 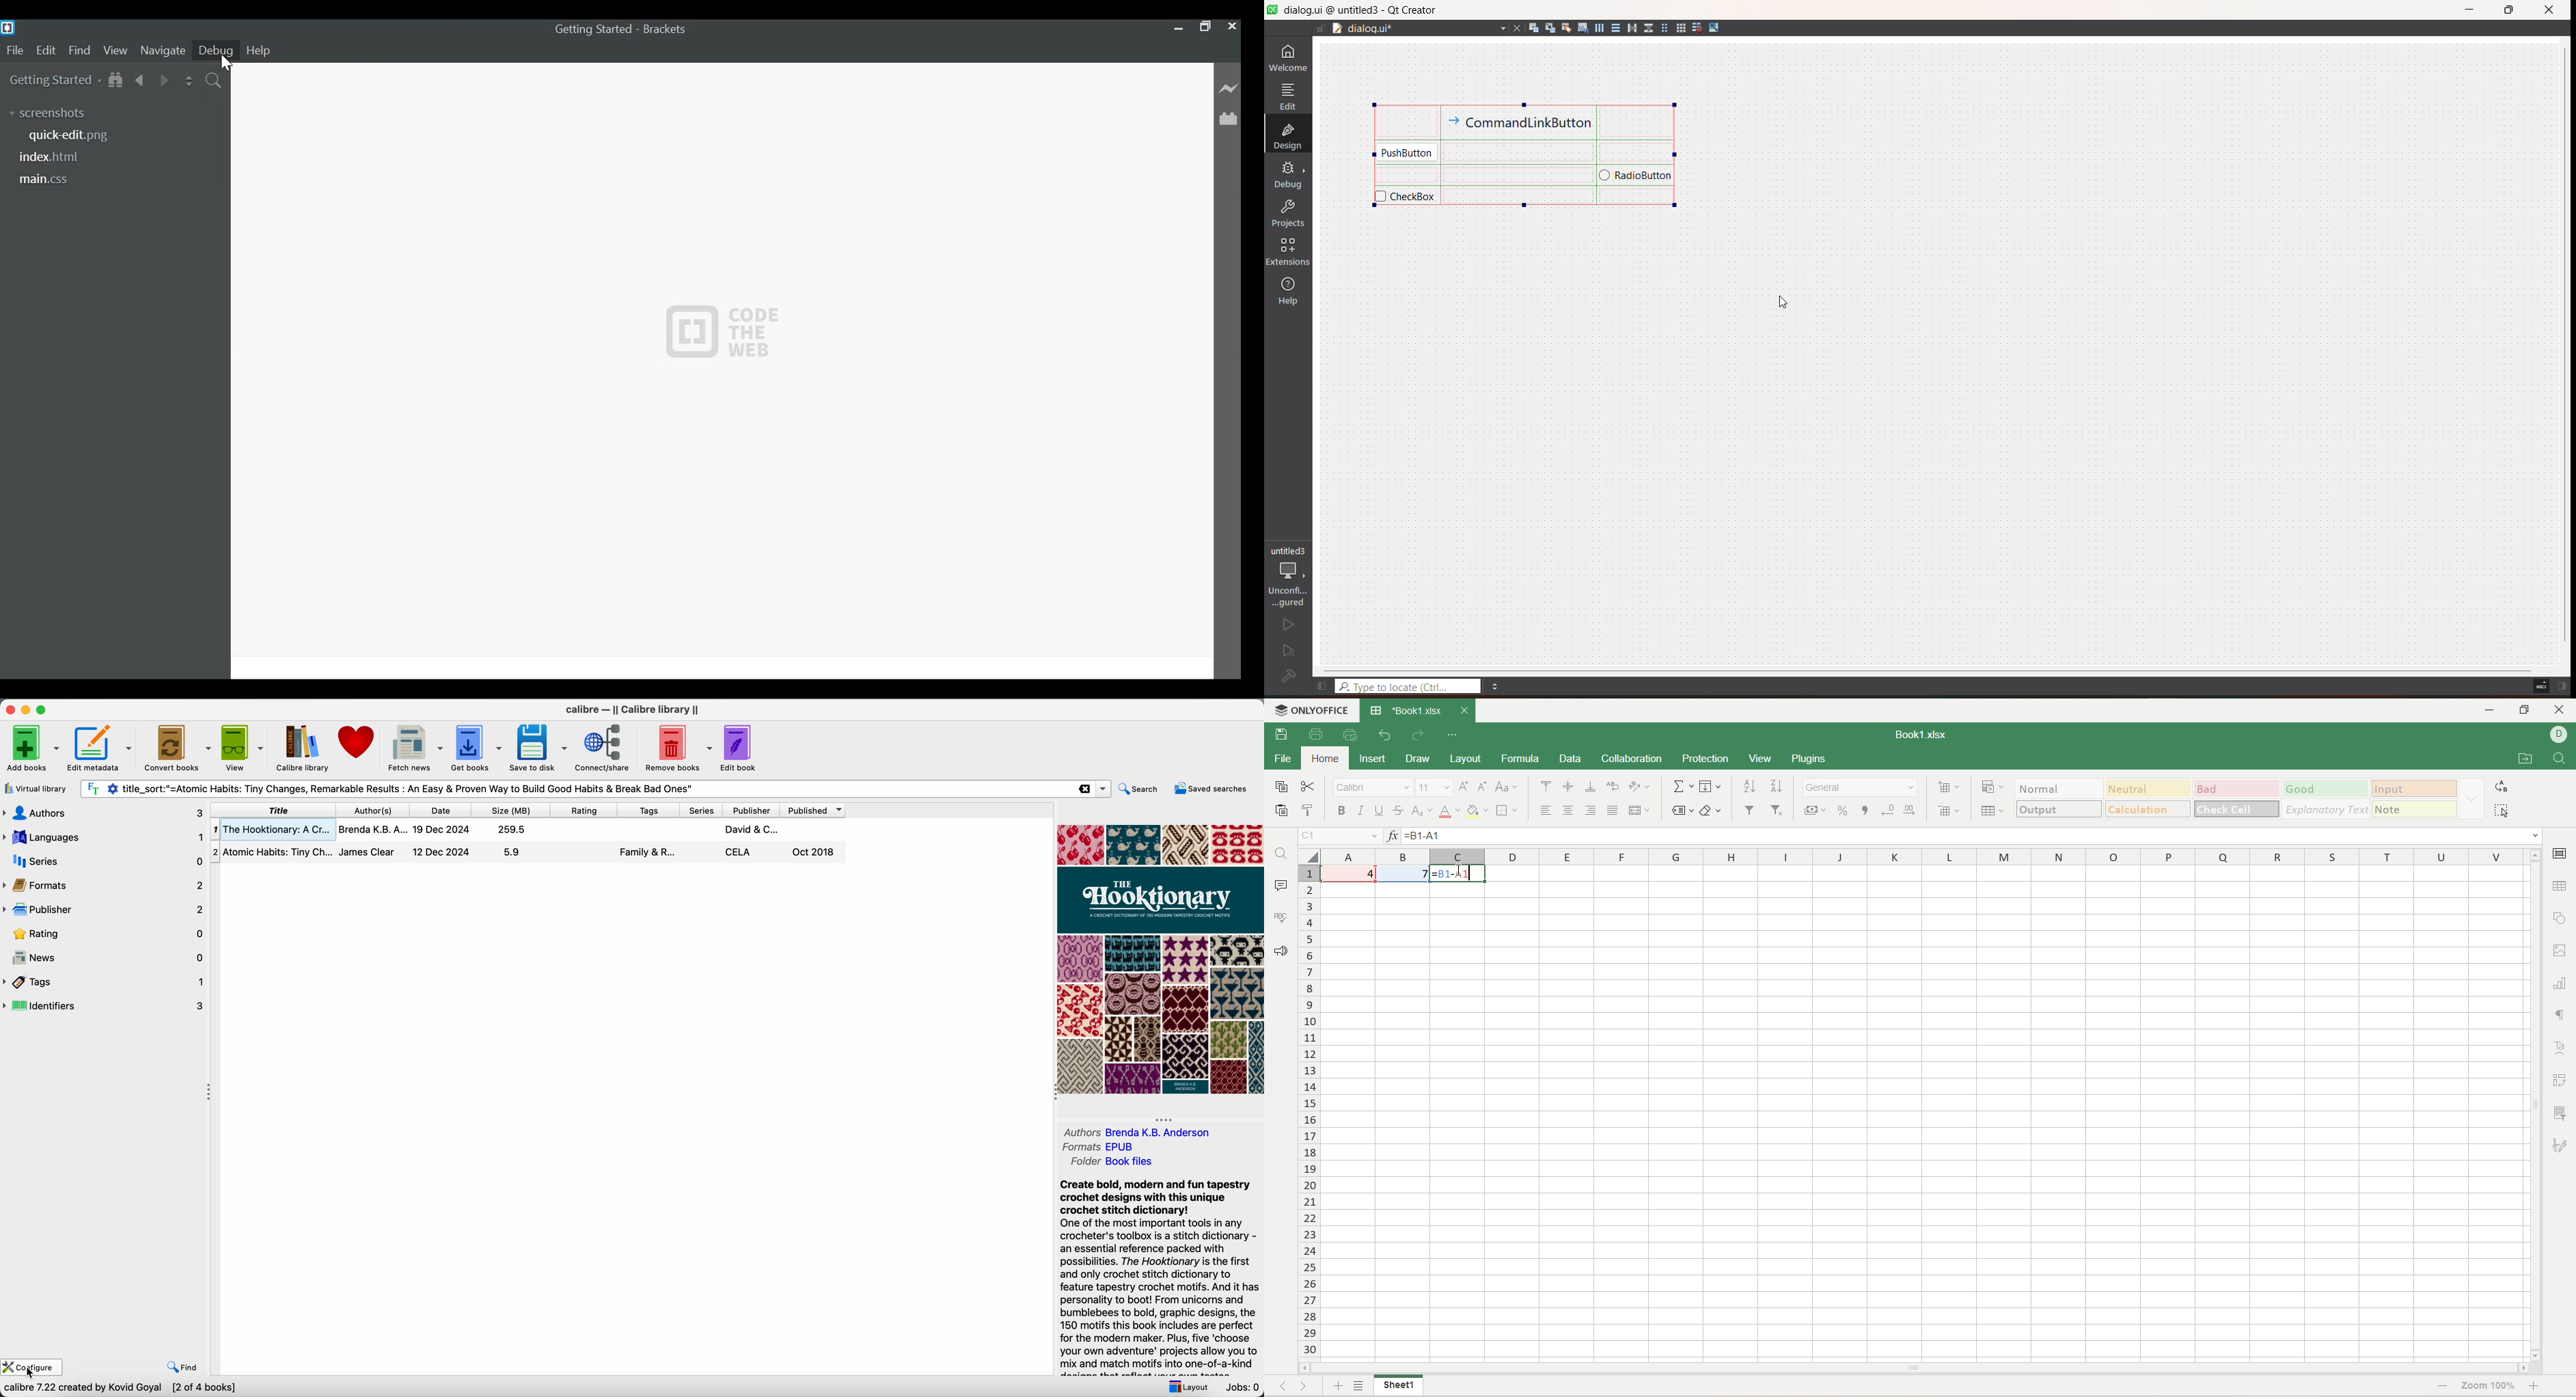 I want to click on select all, so click(x=2502, y=810).